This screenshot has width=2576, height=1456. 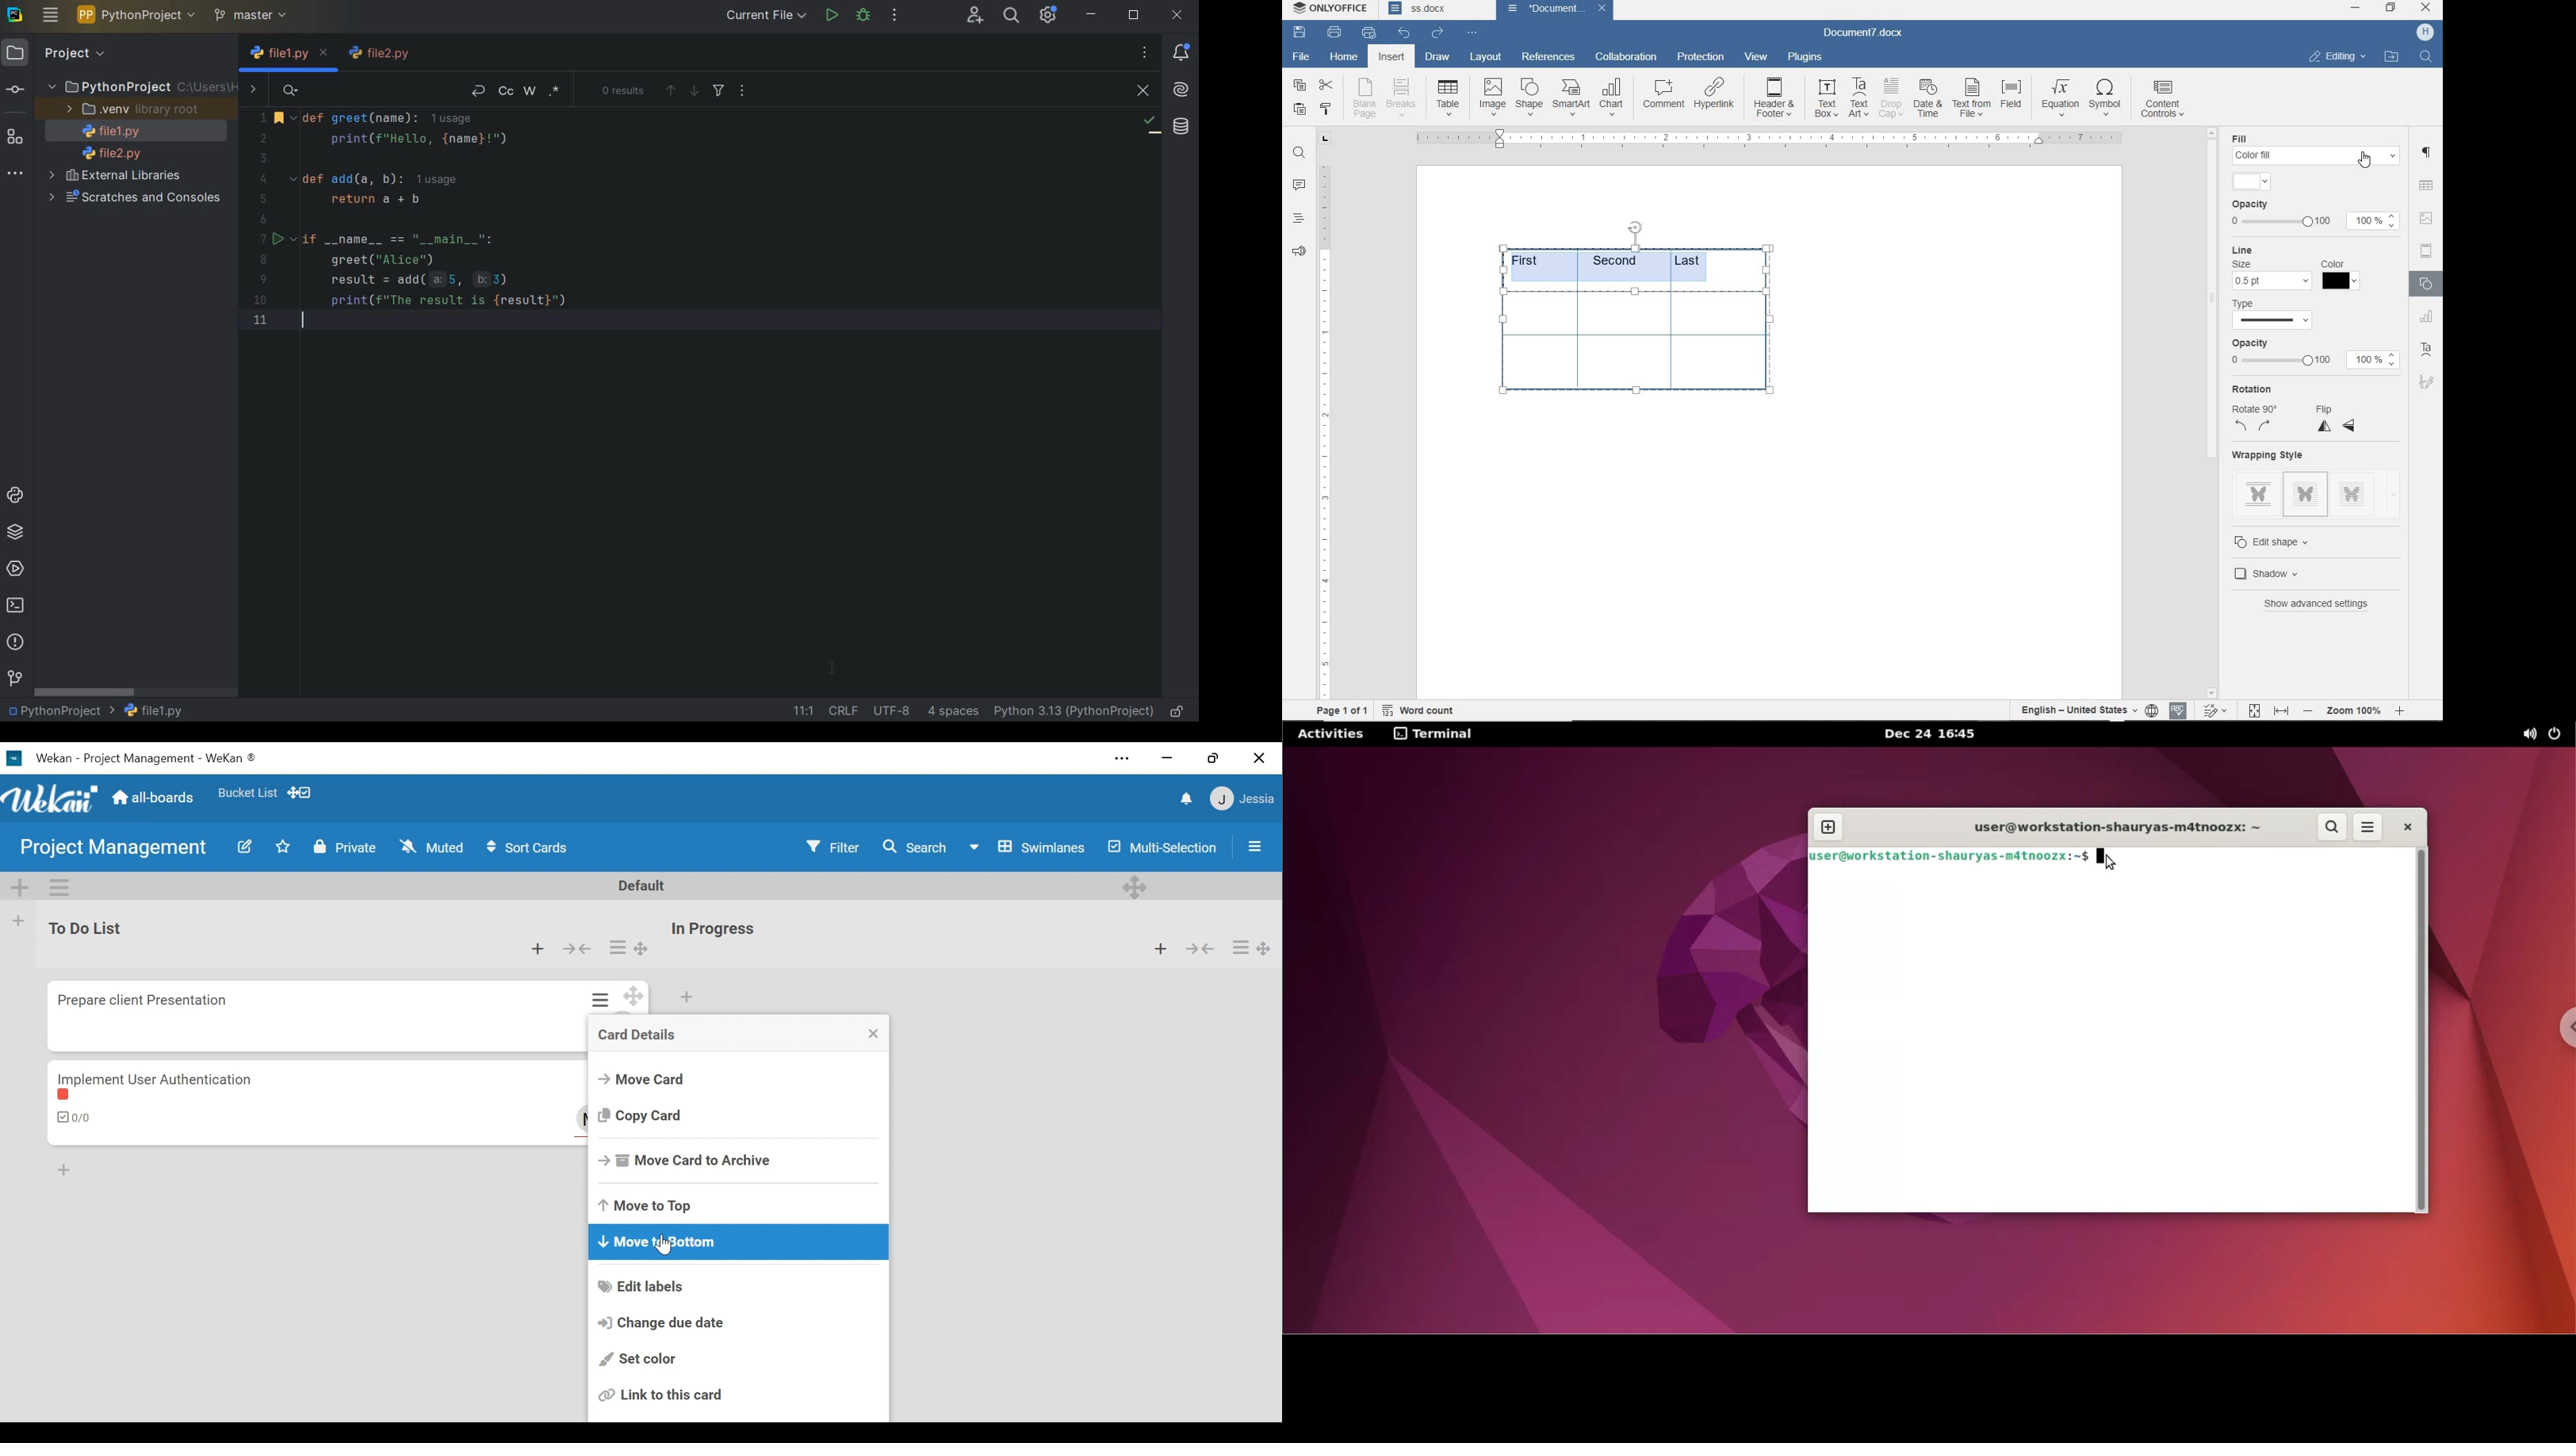 What do you see at coordinates (2375, 220) in the screenshot?
I see `100%` at bounding box center [2375, 220].